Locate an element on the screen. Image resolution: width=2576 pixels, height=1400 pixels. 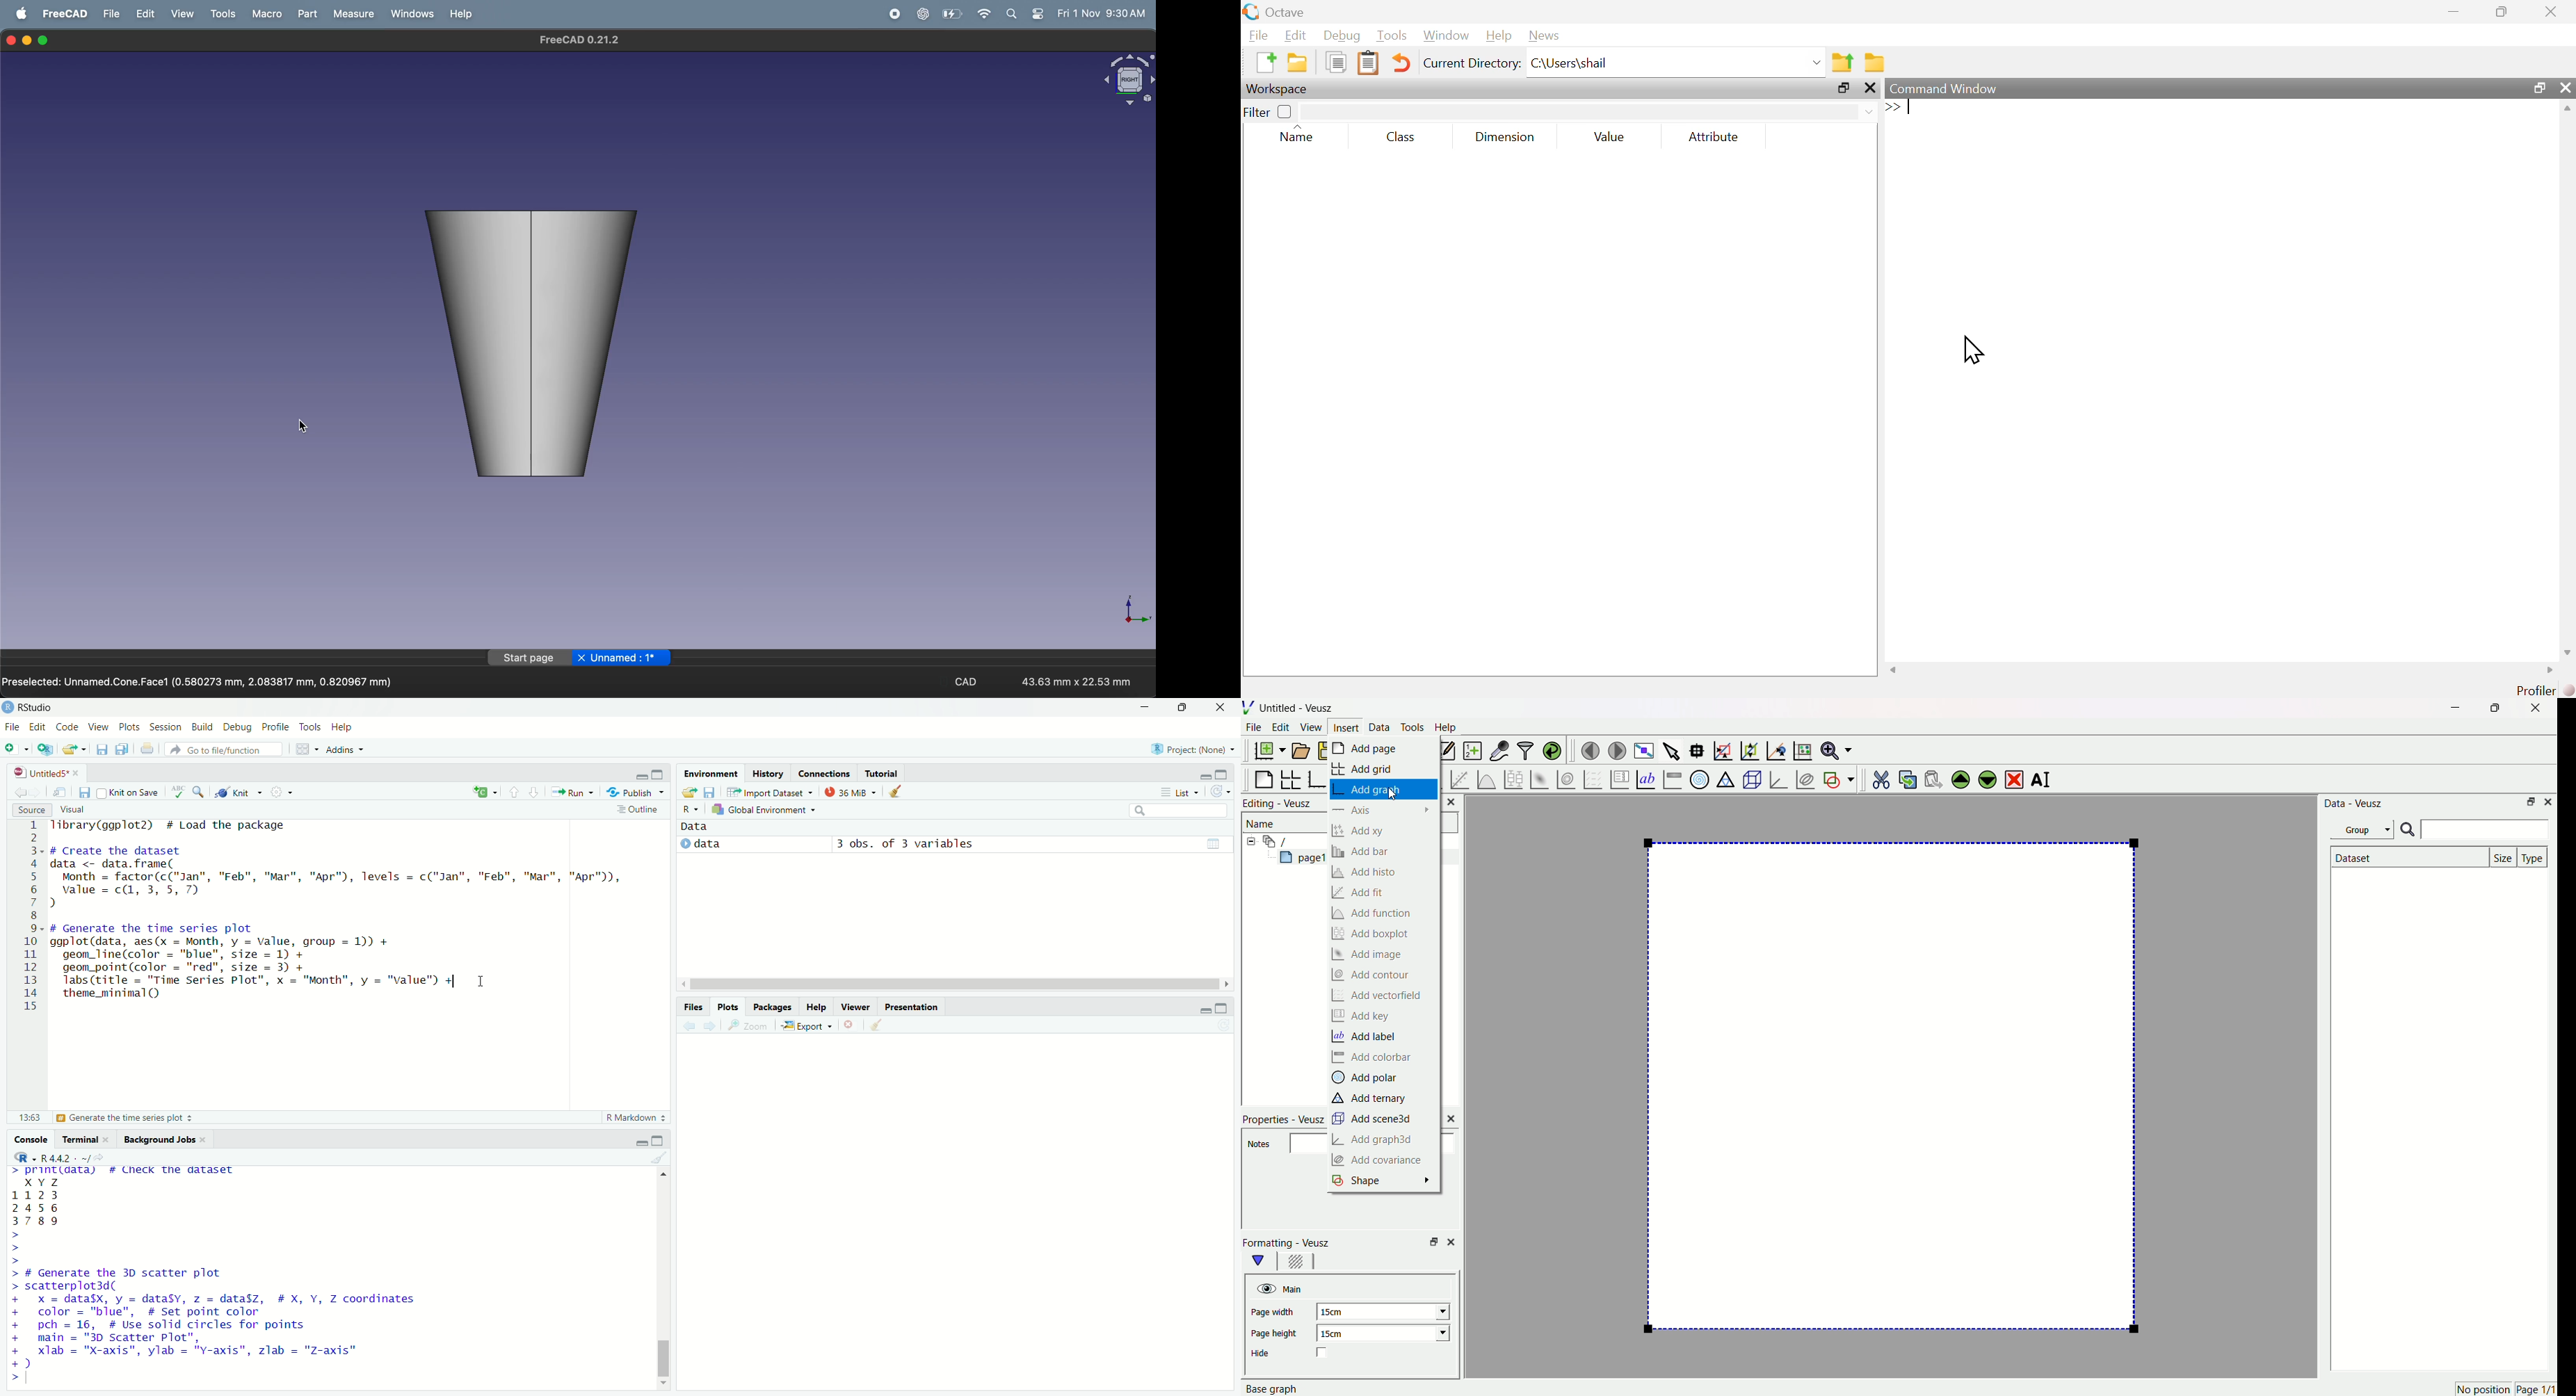
code to create the dataset is located at coordinates (339, 877).